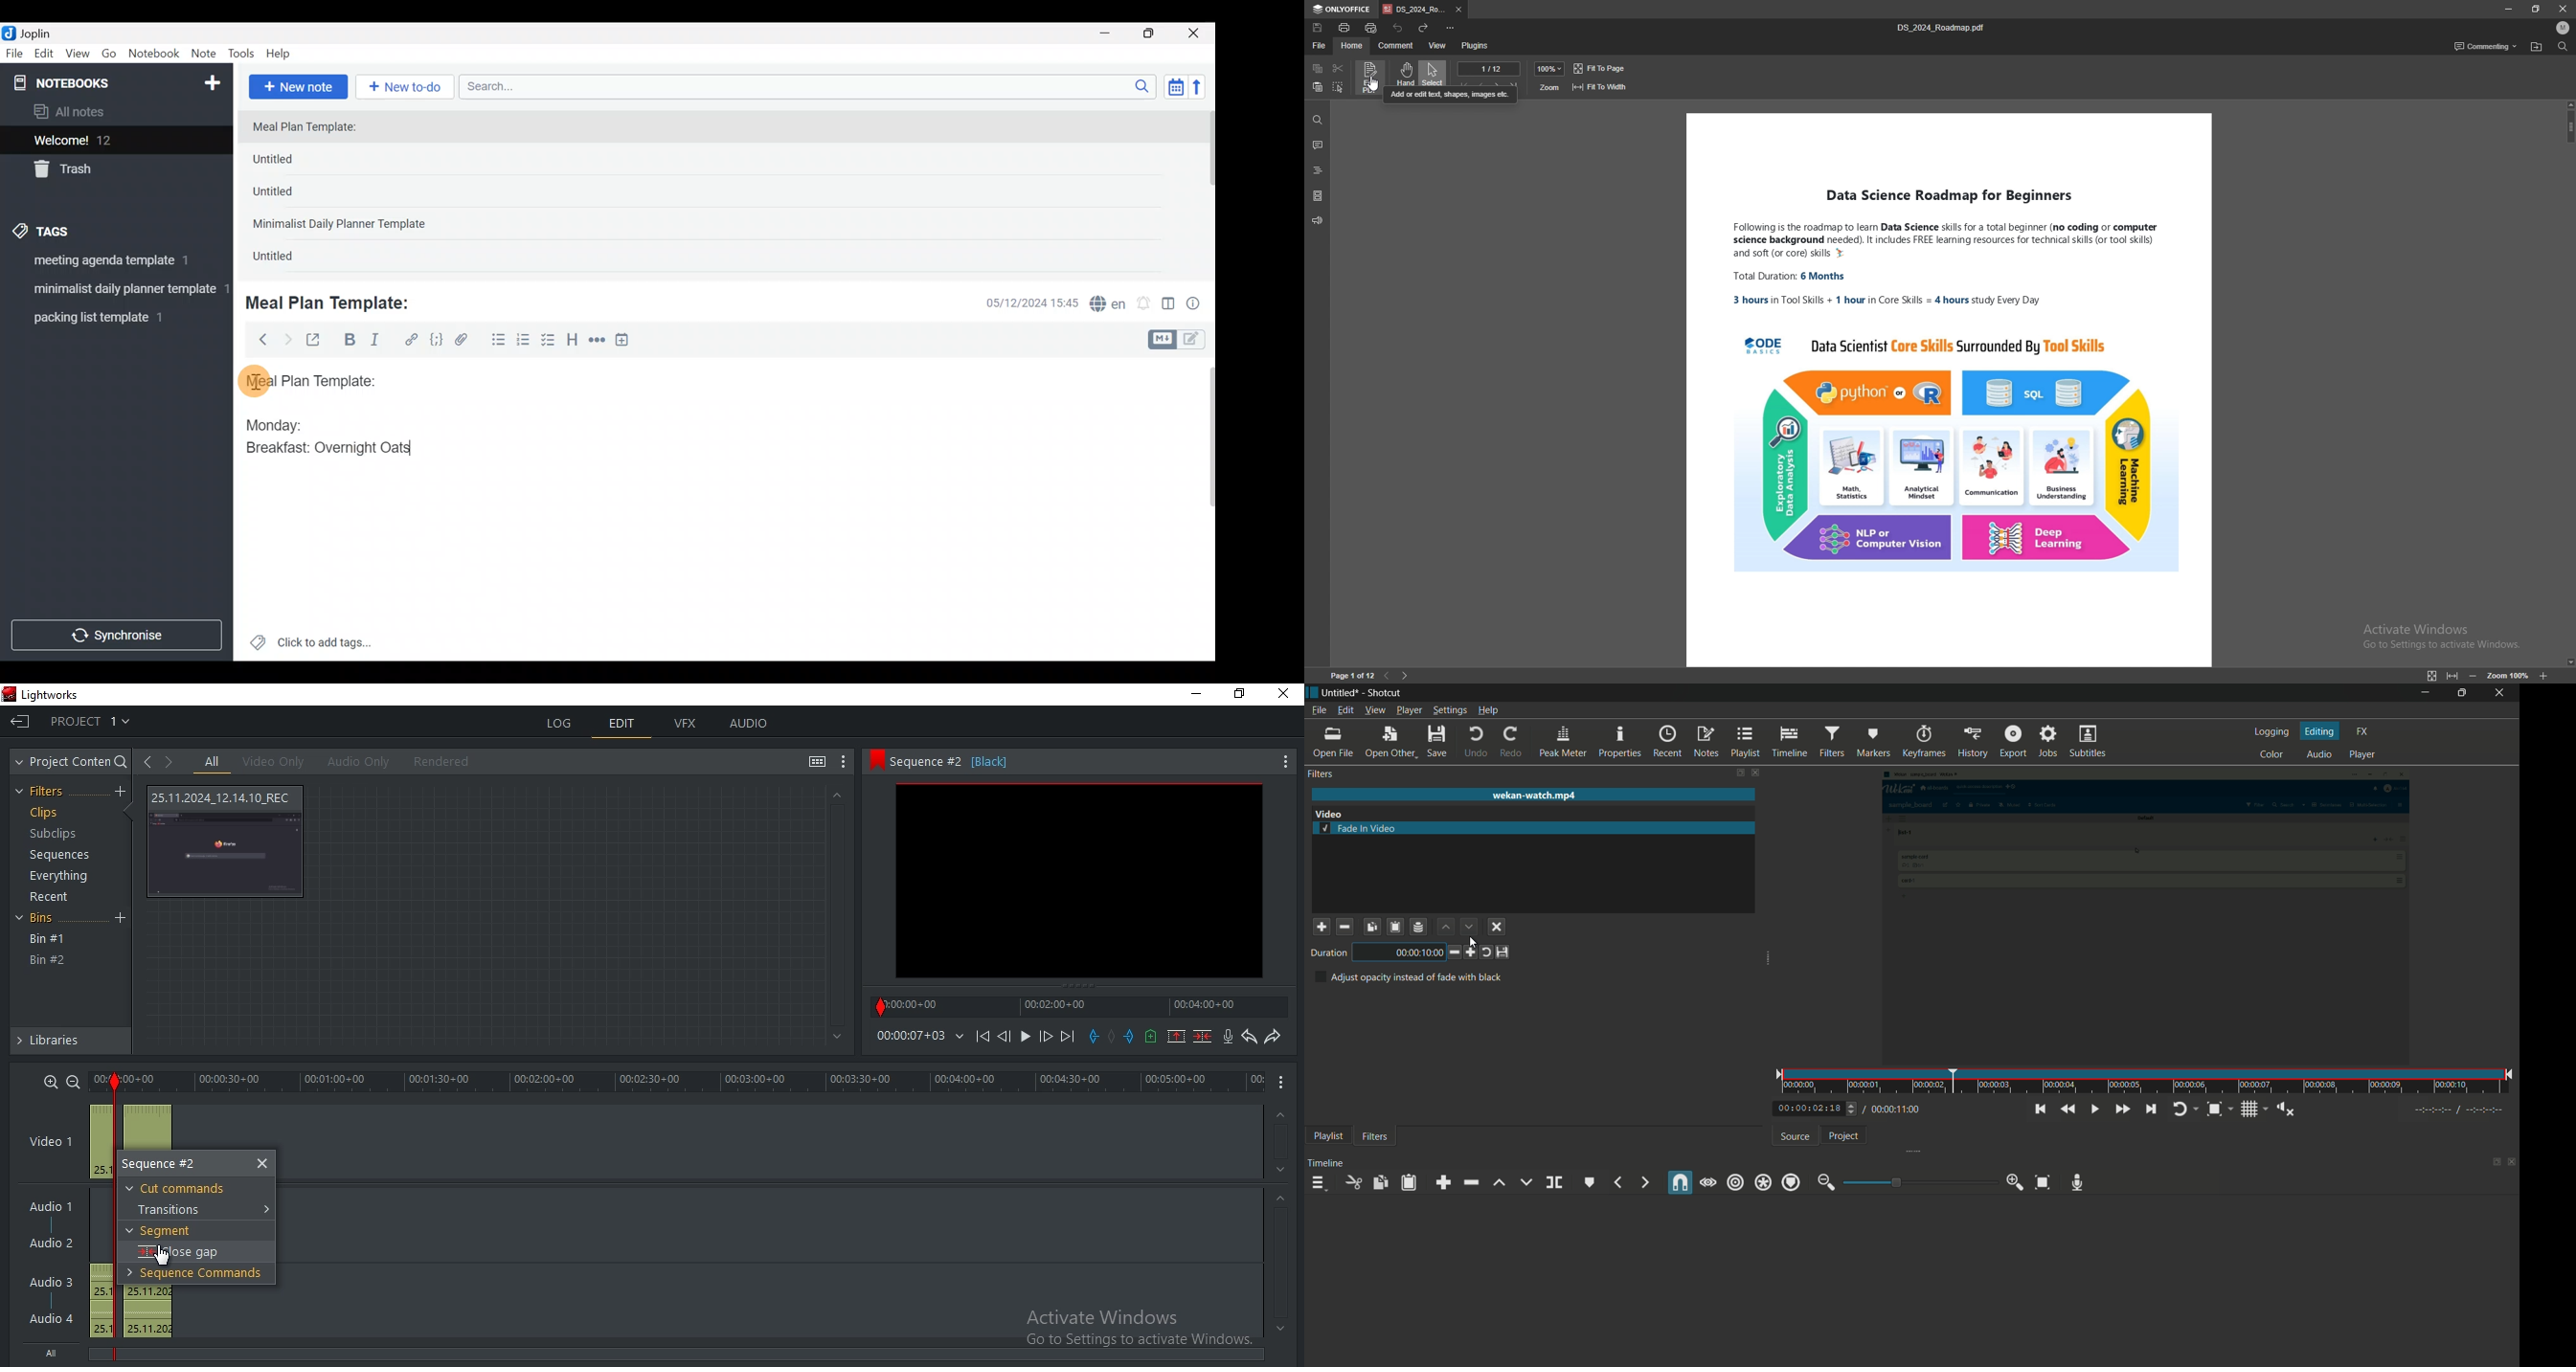  Describe the element at coordinates (1318, 195) in the screenshot. I see `pages` at that location.